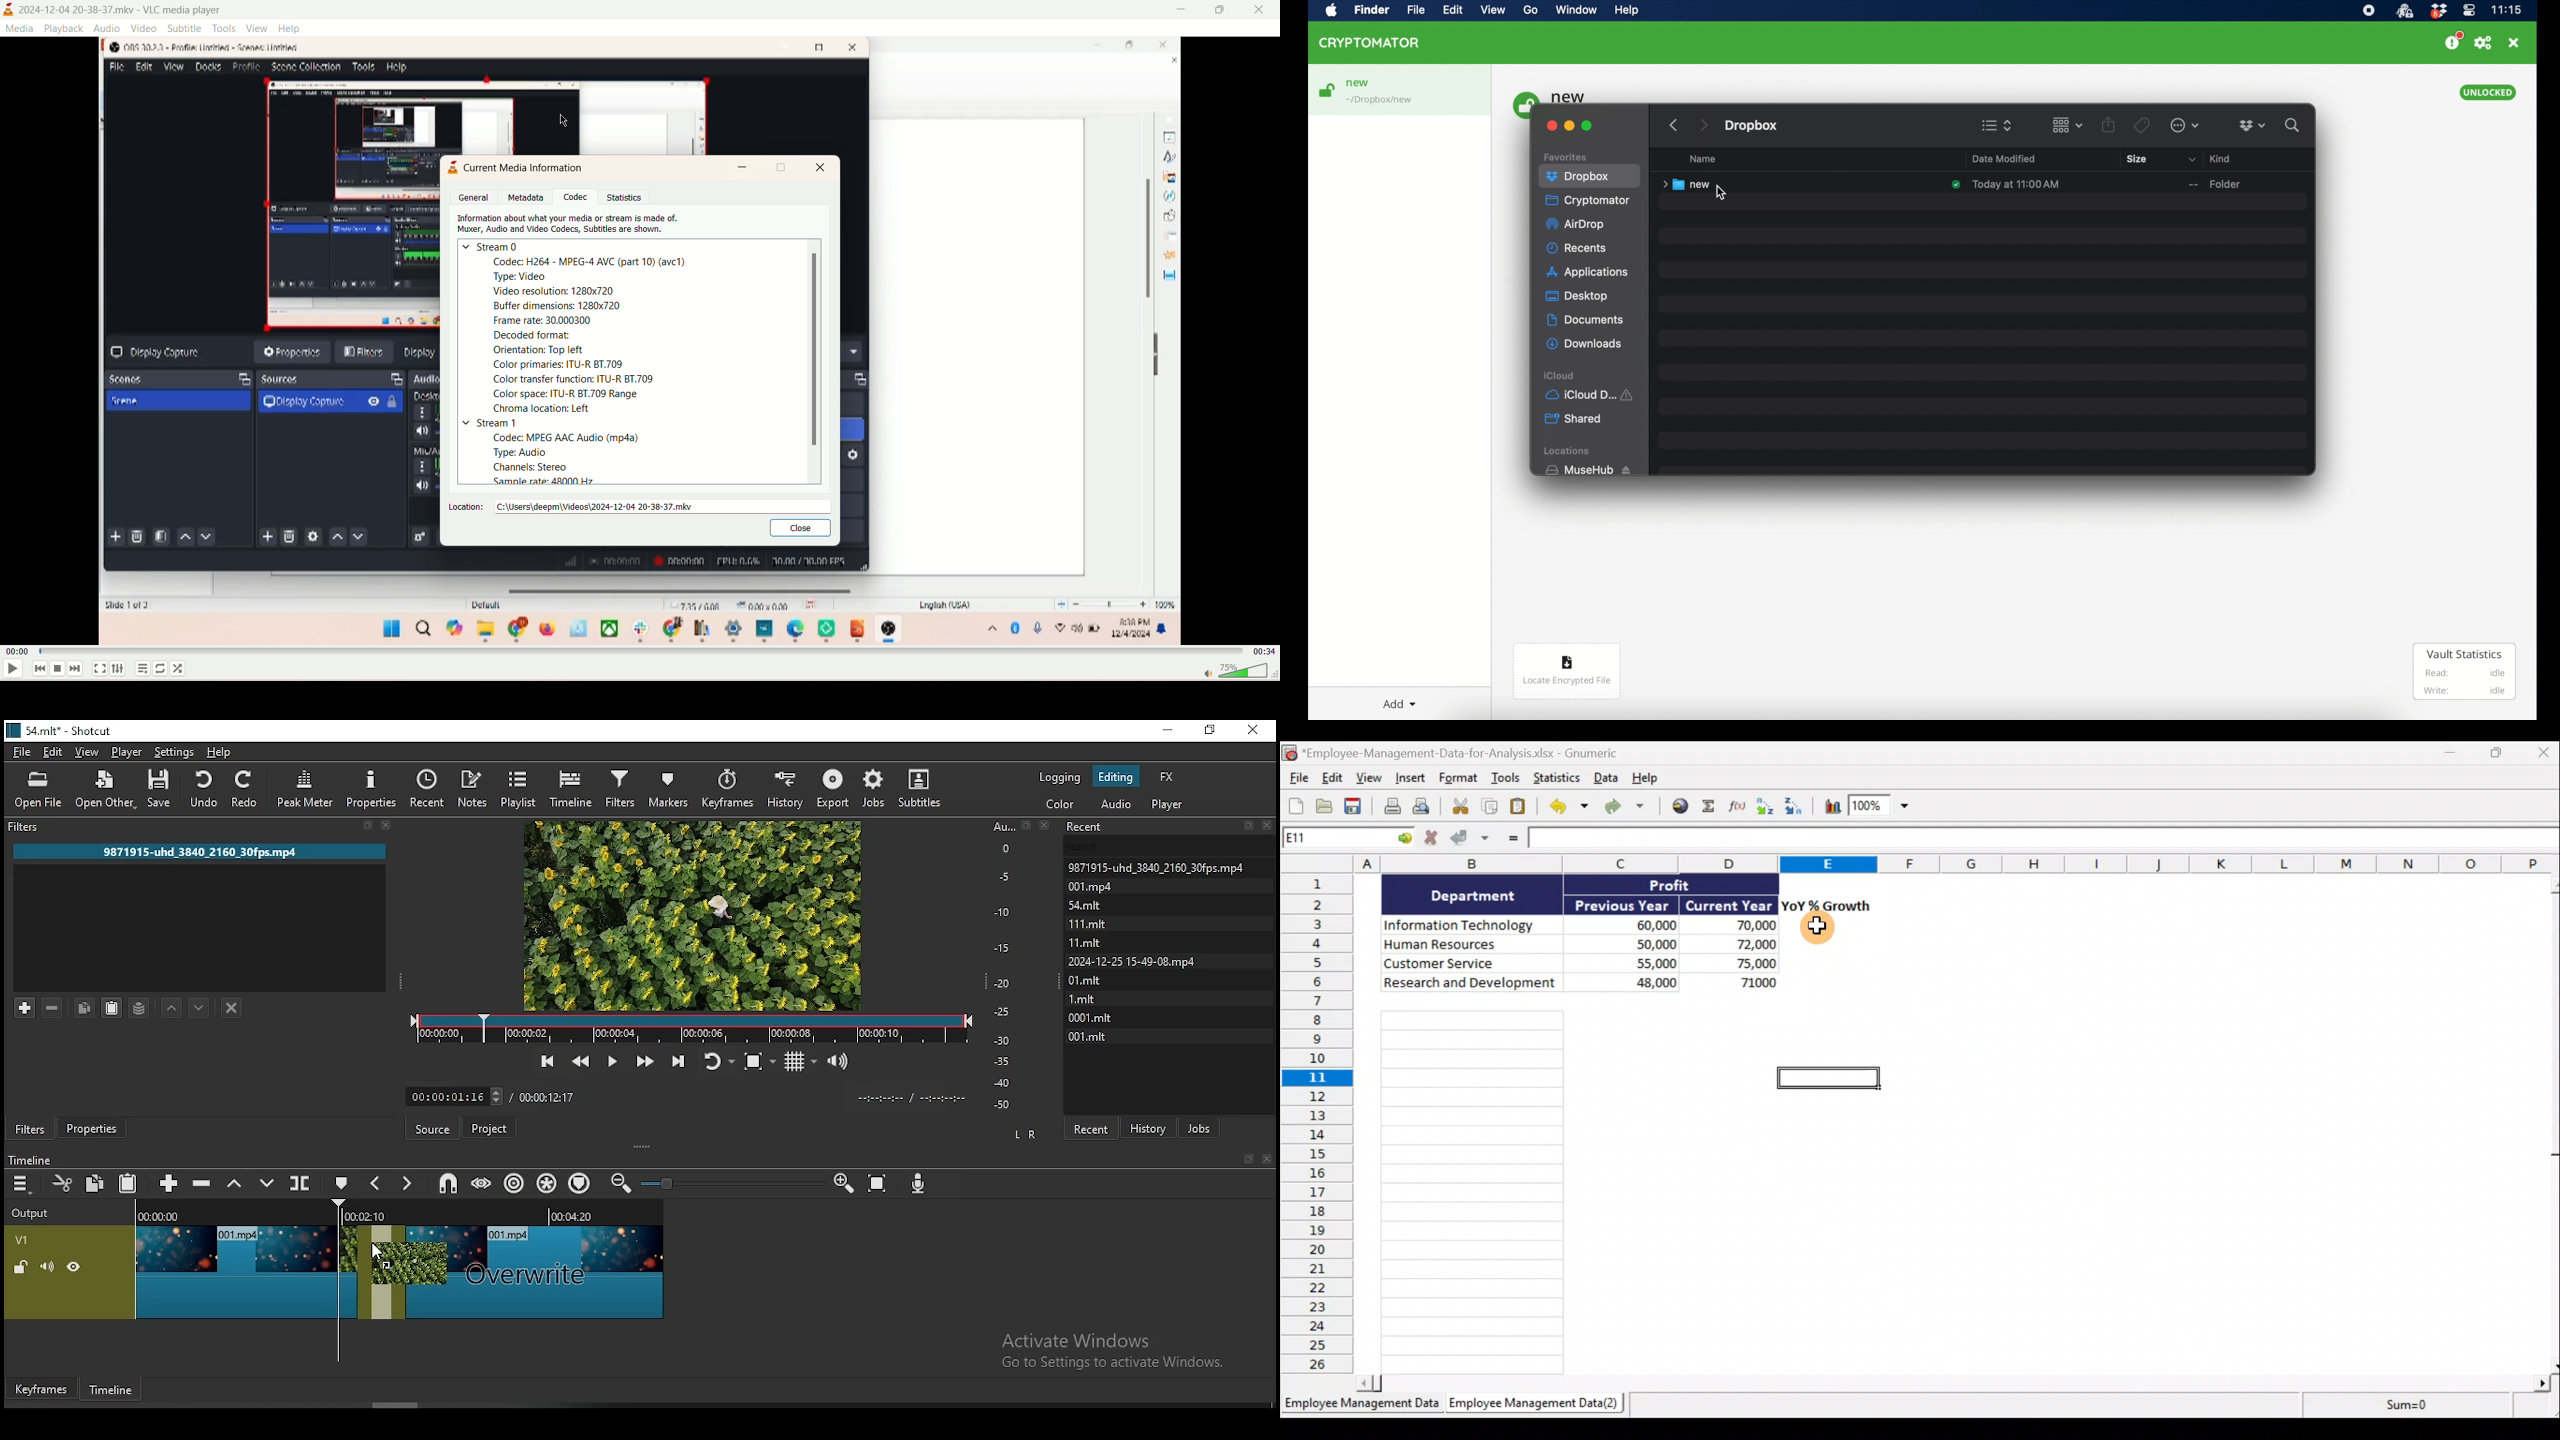  I want to click on project, so click(488, 1130).